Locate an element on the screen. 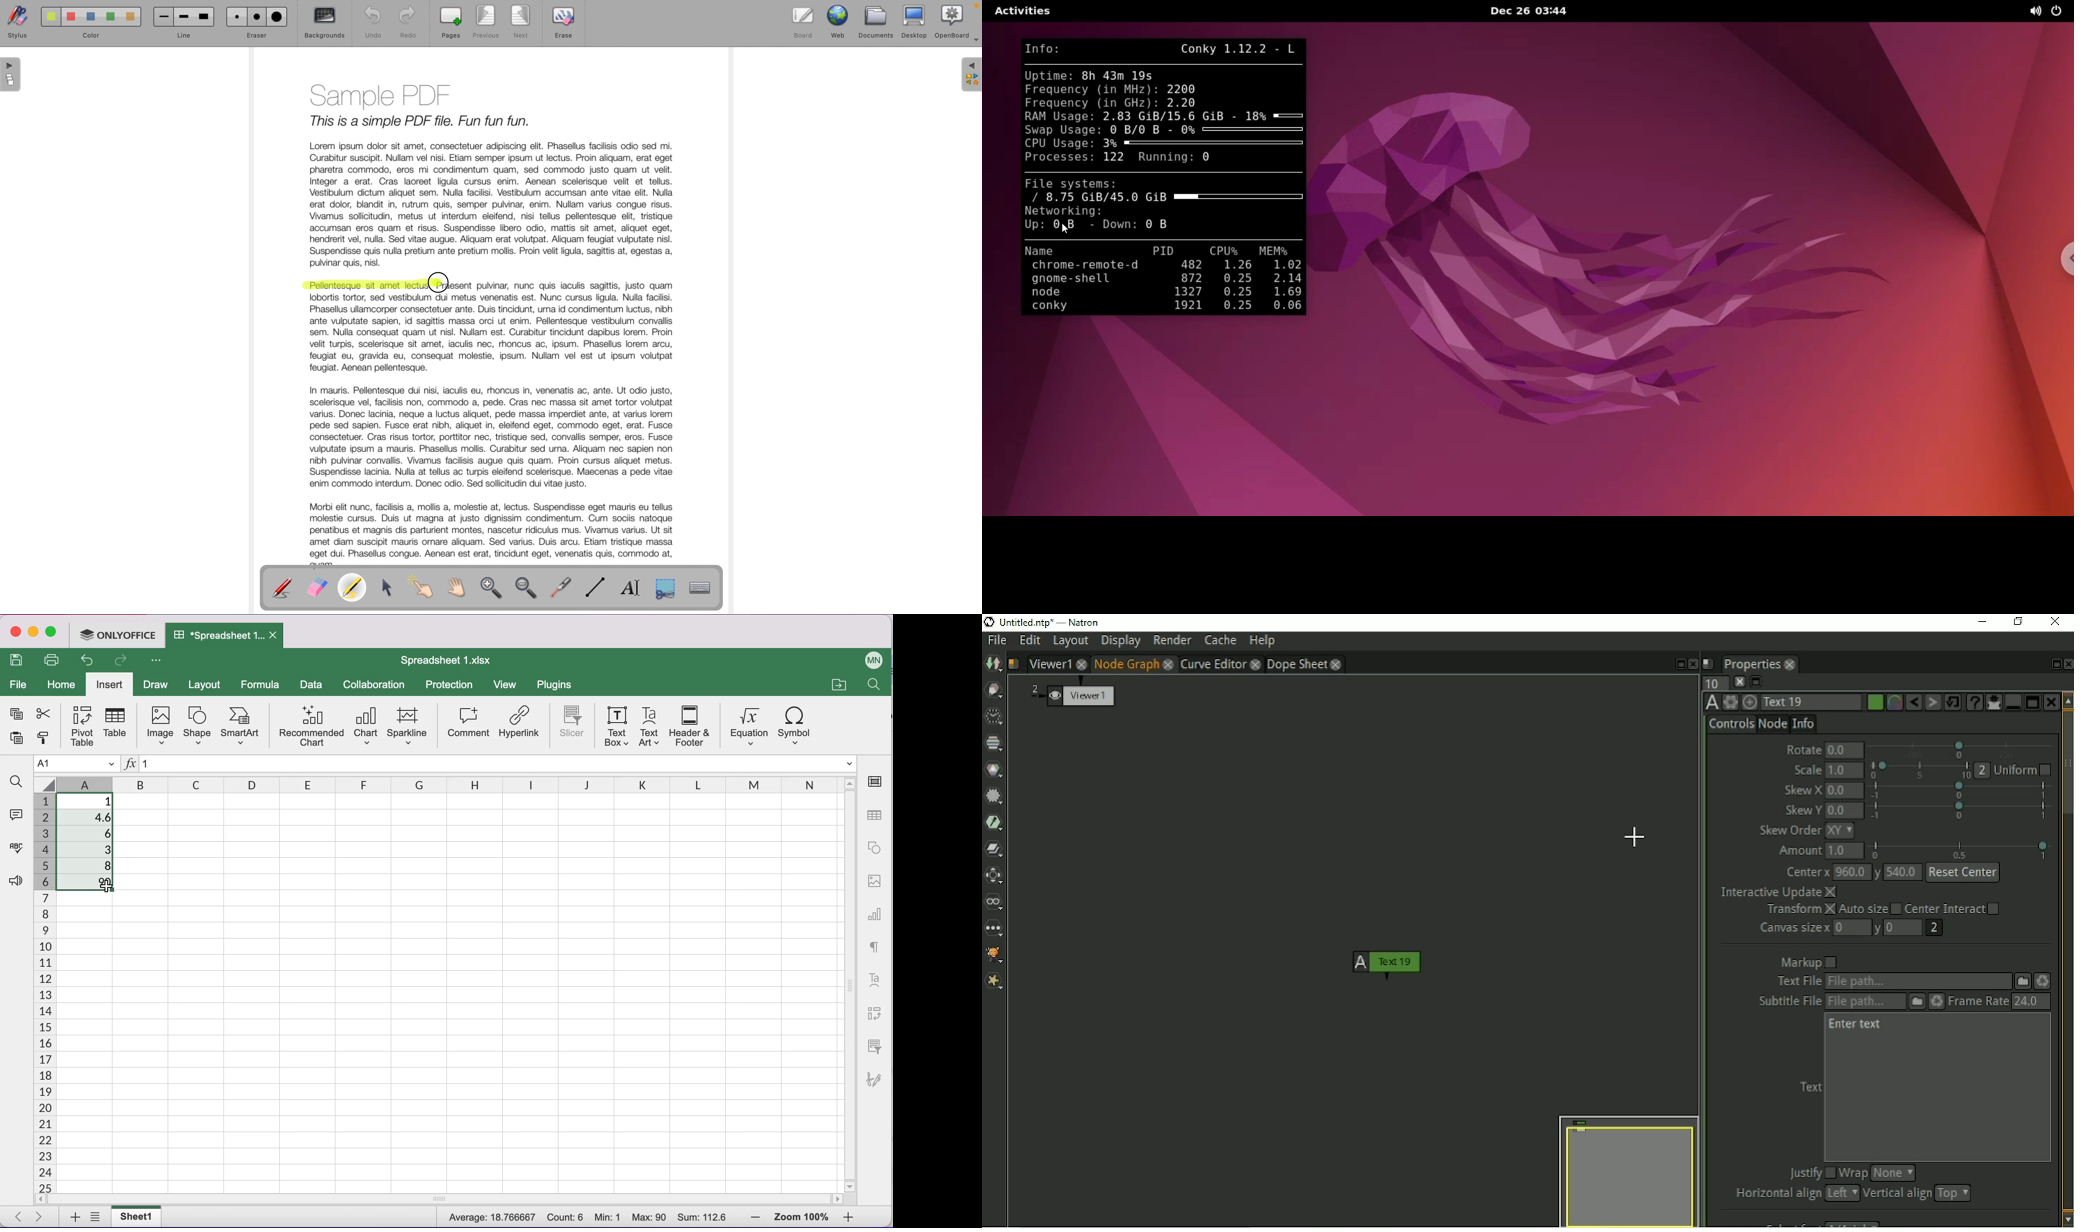  cell settings is located at coordinates (878, 782).